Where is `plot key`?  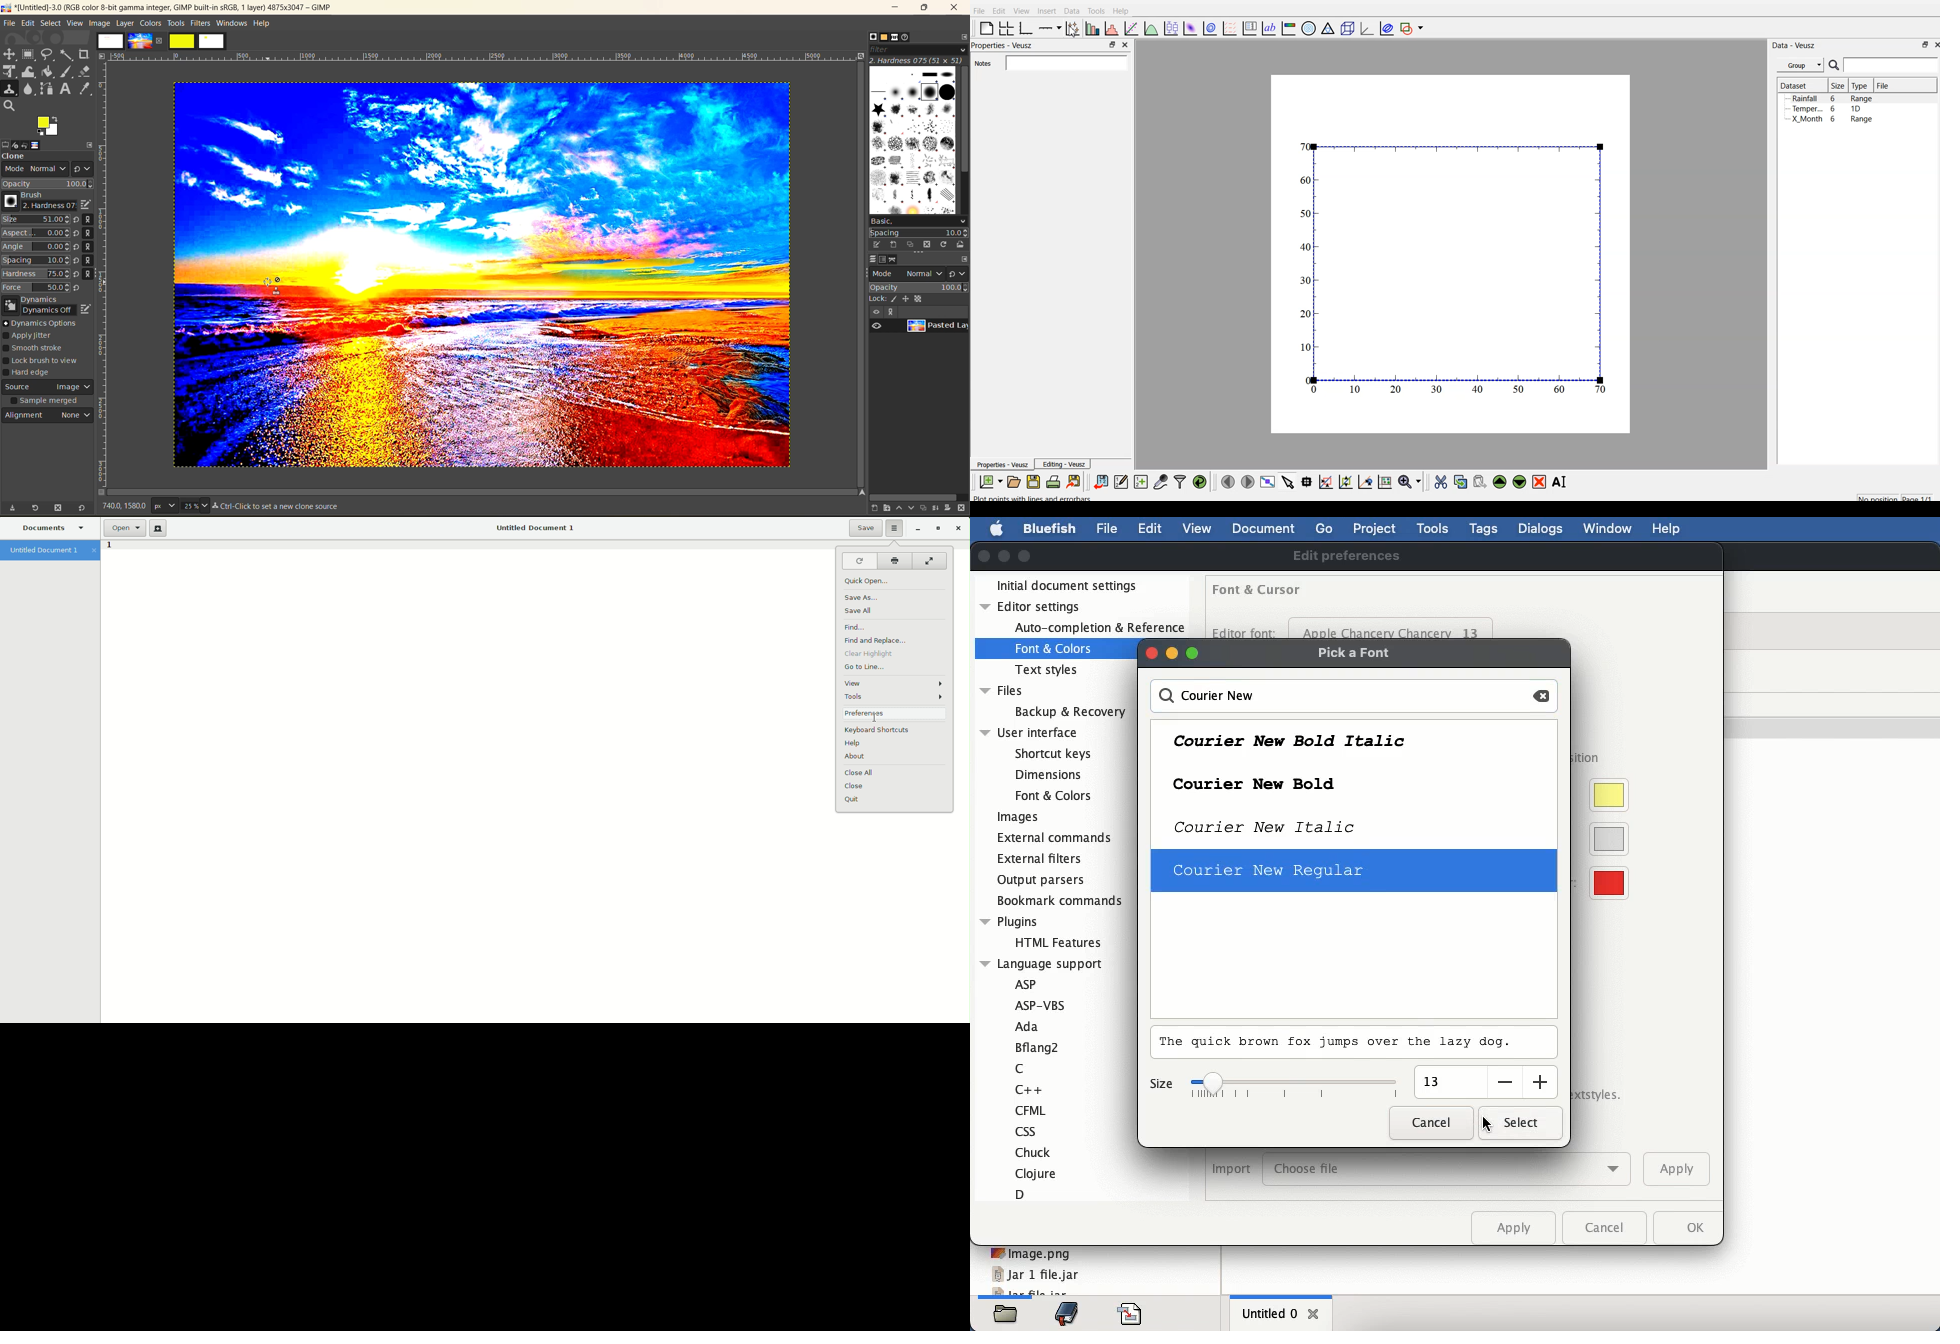 plot key is located at coordinates (1249, 29).